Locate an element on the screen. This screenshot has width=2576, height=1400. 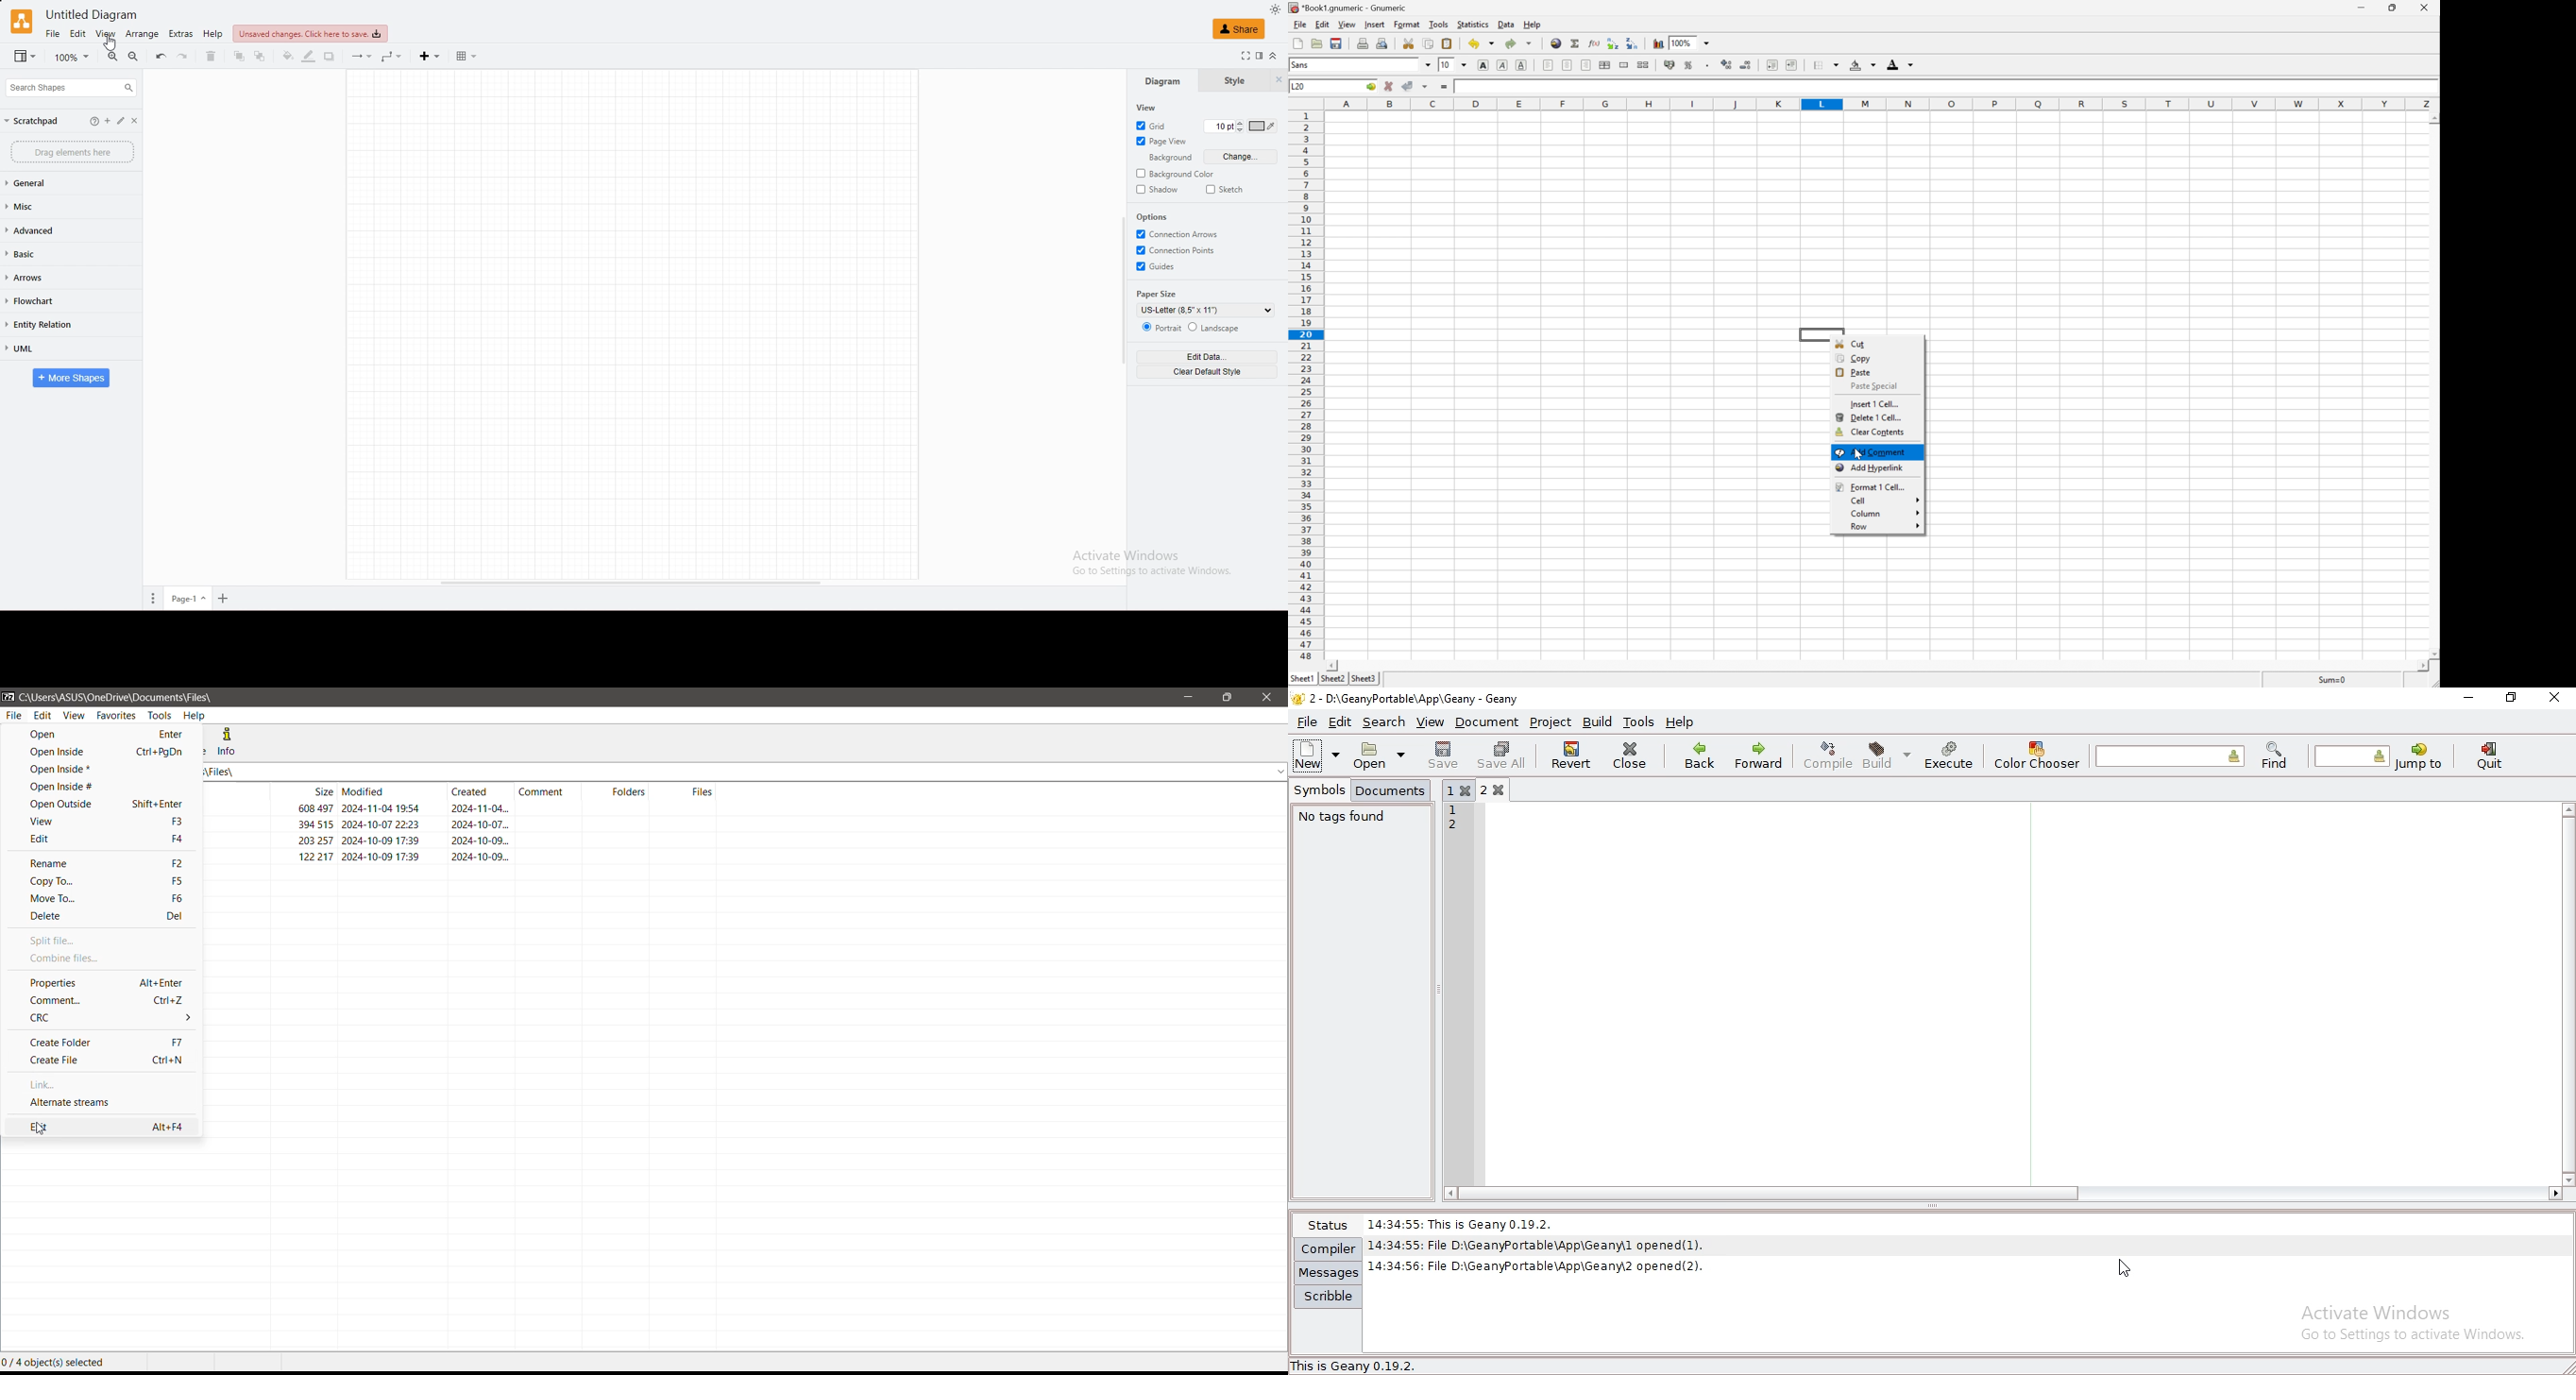
close is located at coordinates (139, 121).